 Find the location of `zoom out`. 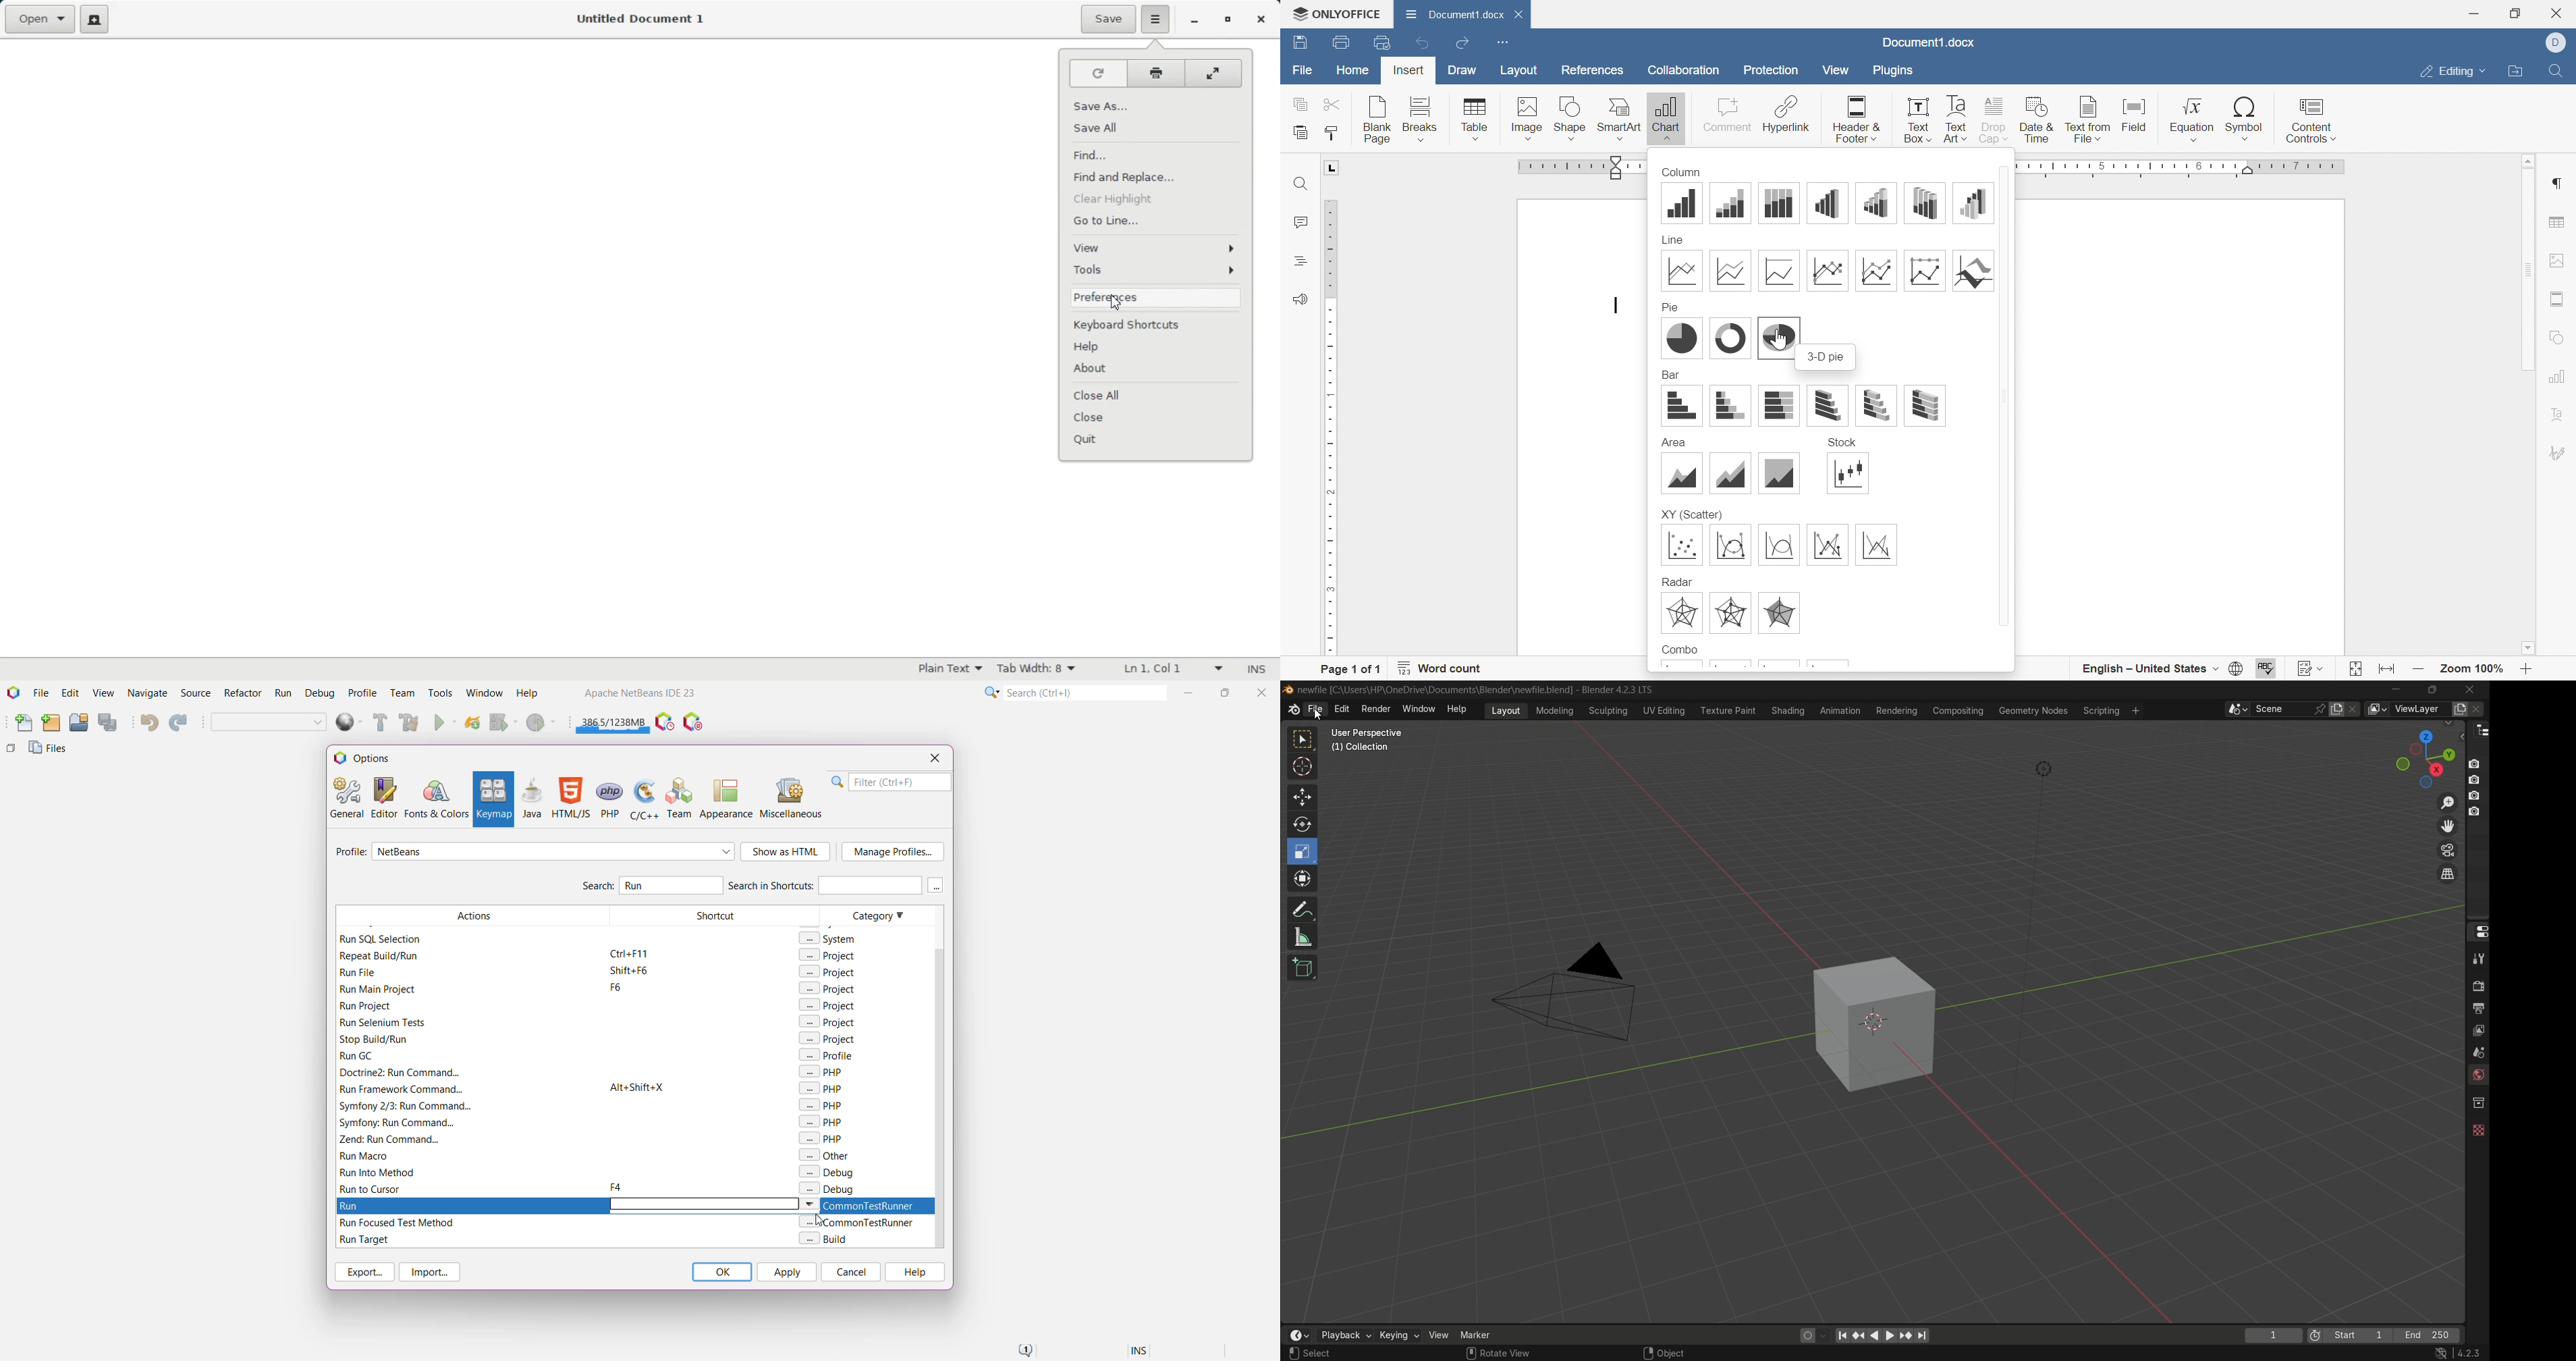

zoom out is located at coordinates (2416, 668).